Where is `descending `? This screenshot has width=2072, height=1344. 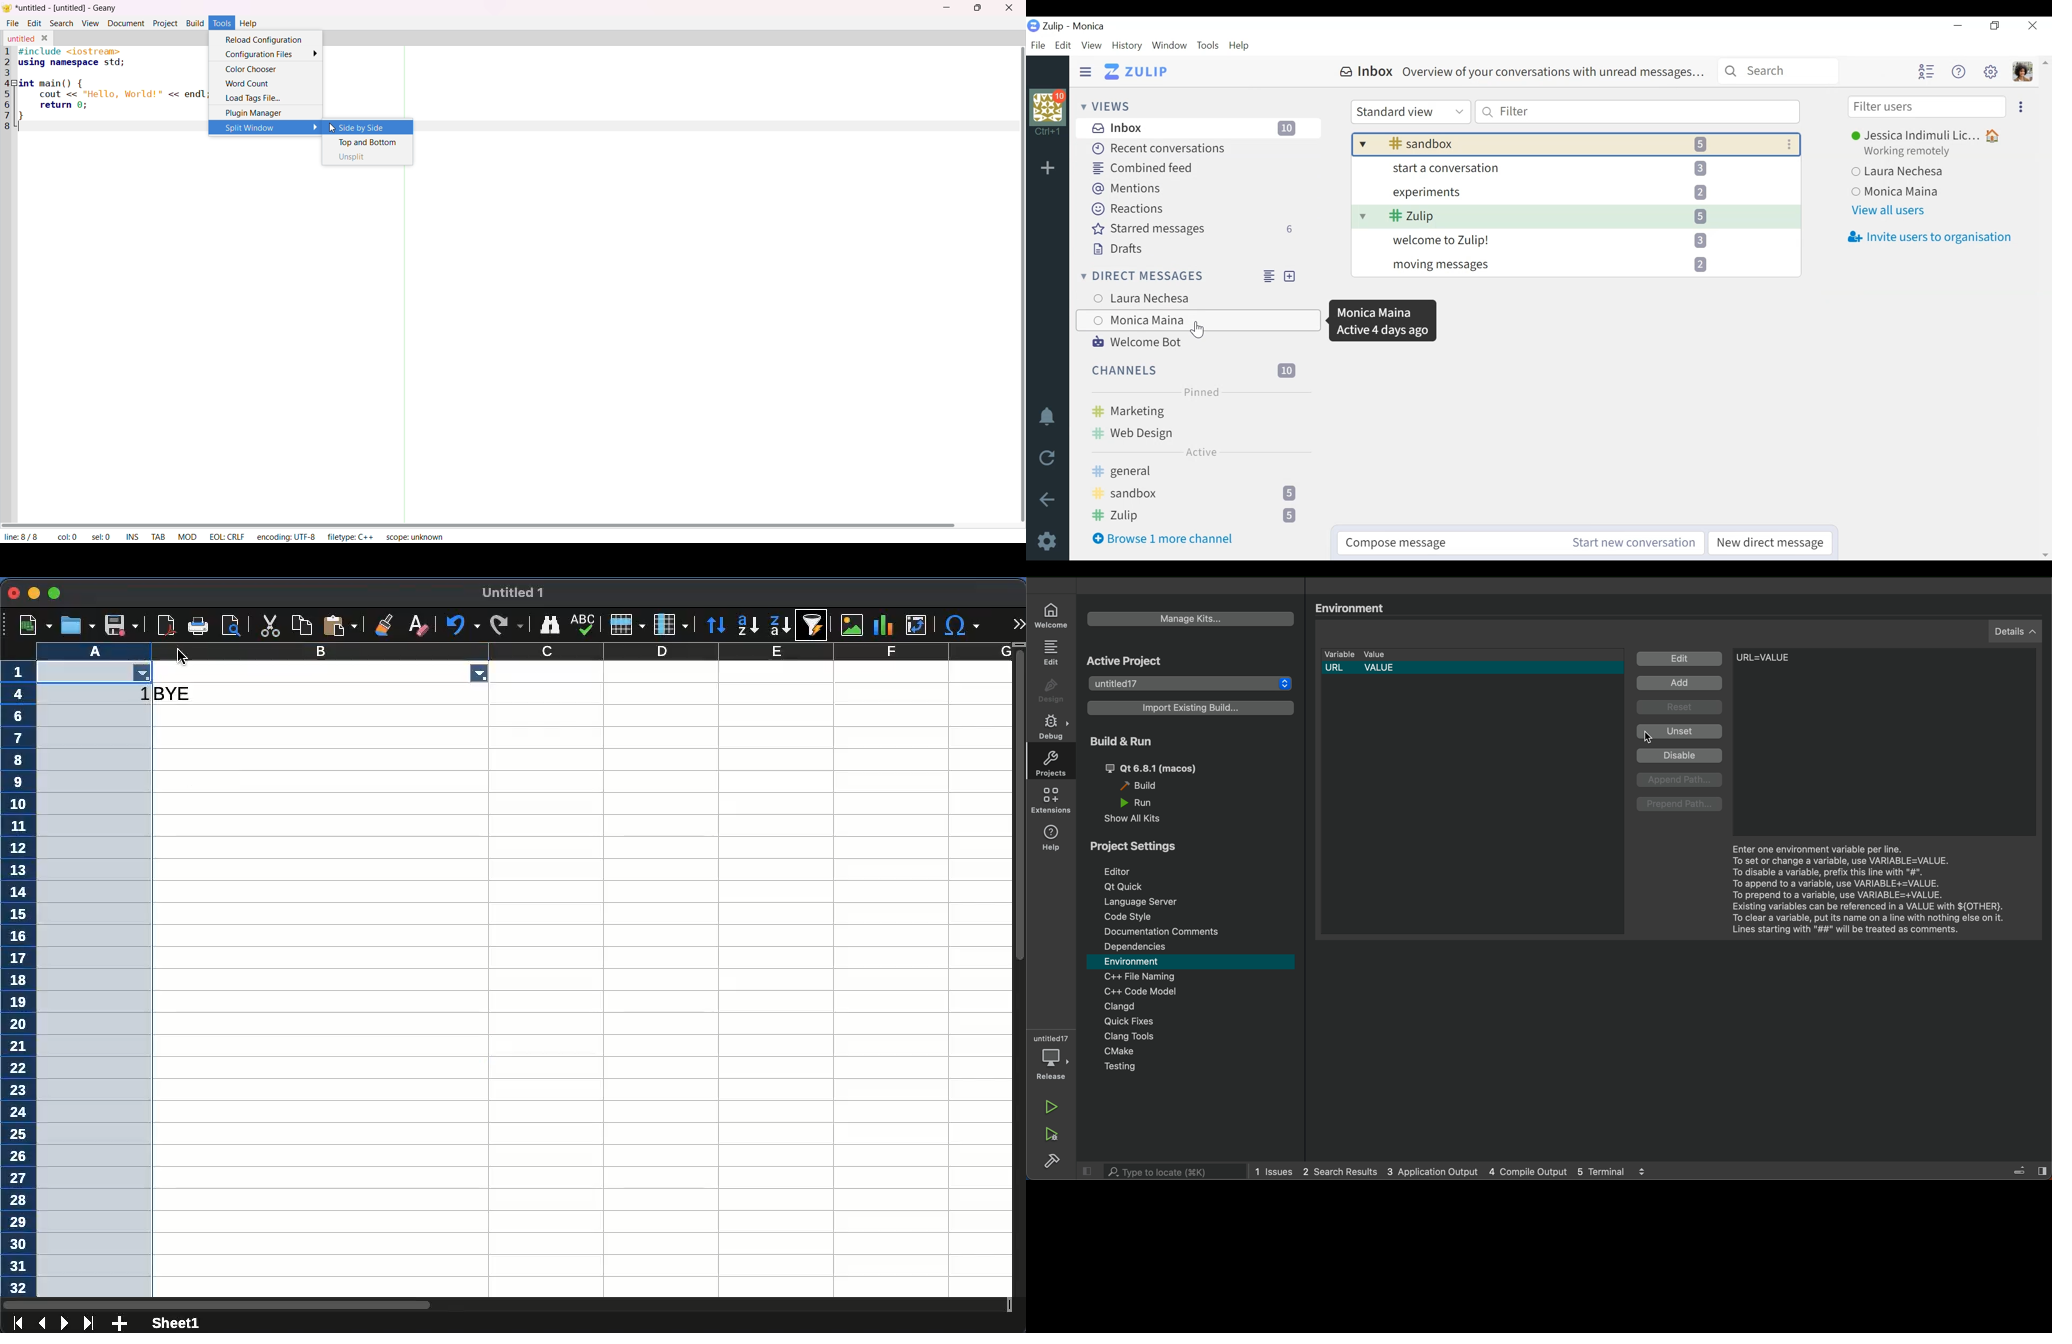 descending  is located at coordinates (782, 626).